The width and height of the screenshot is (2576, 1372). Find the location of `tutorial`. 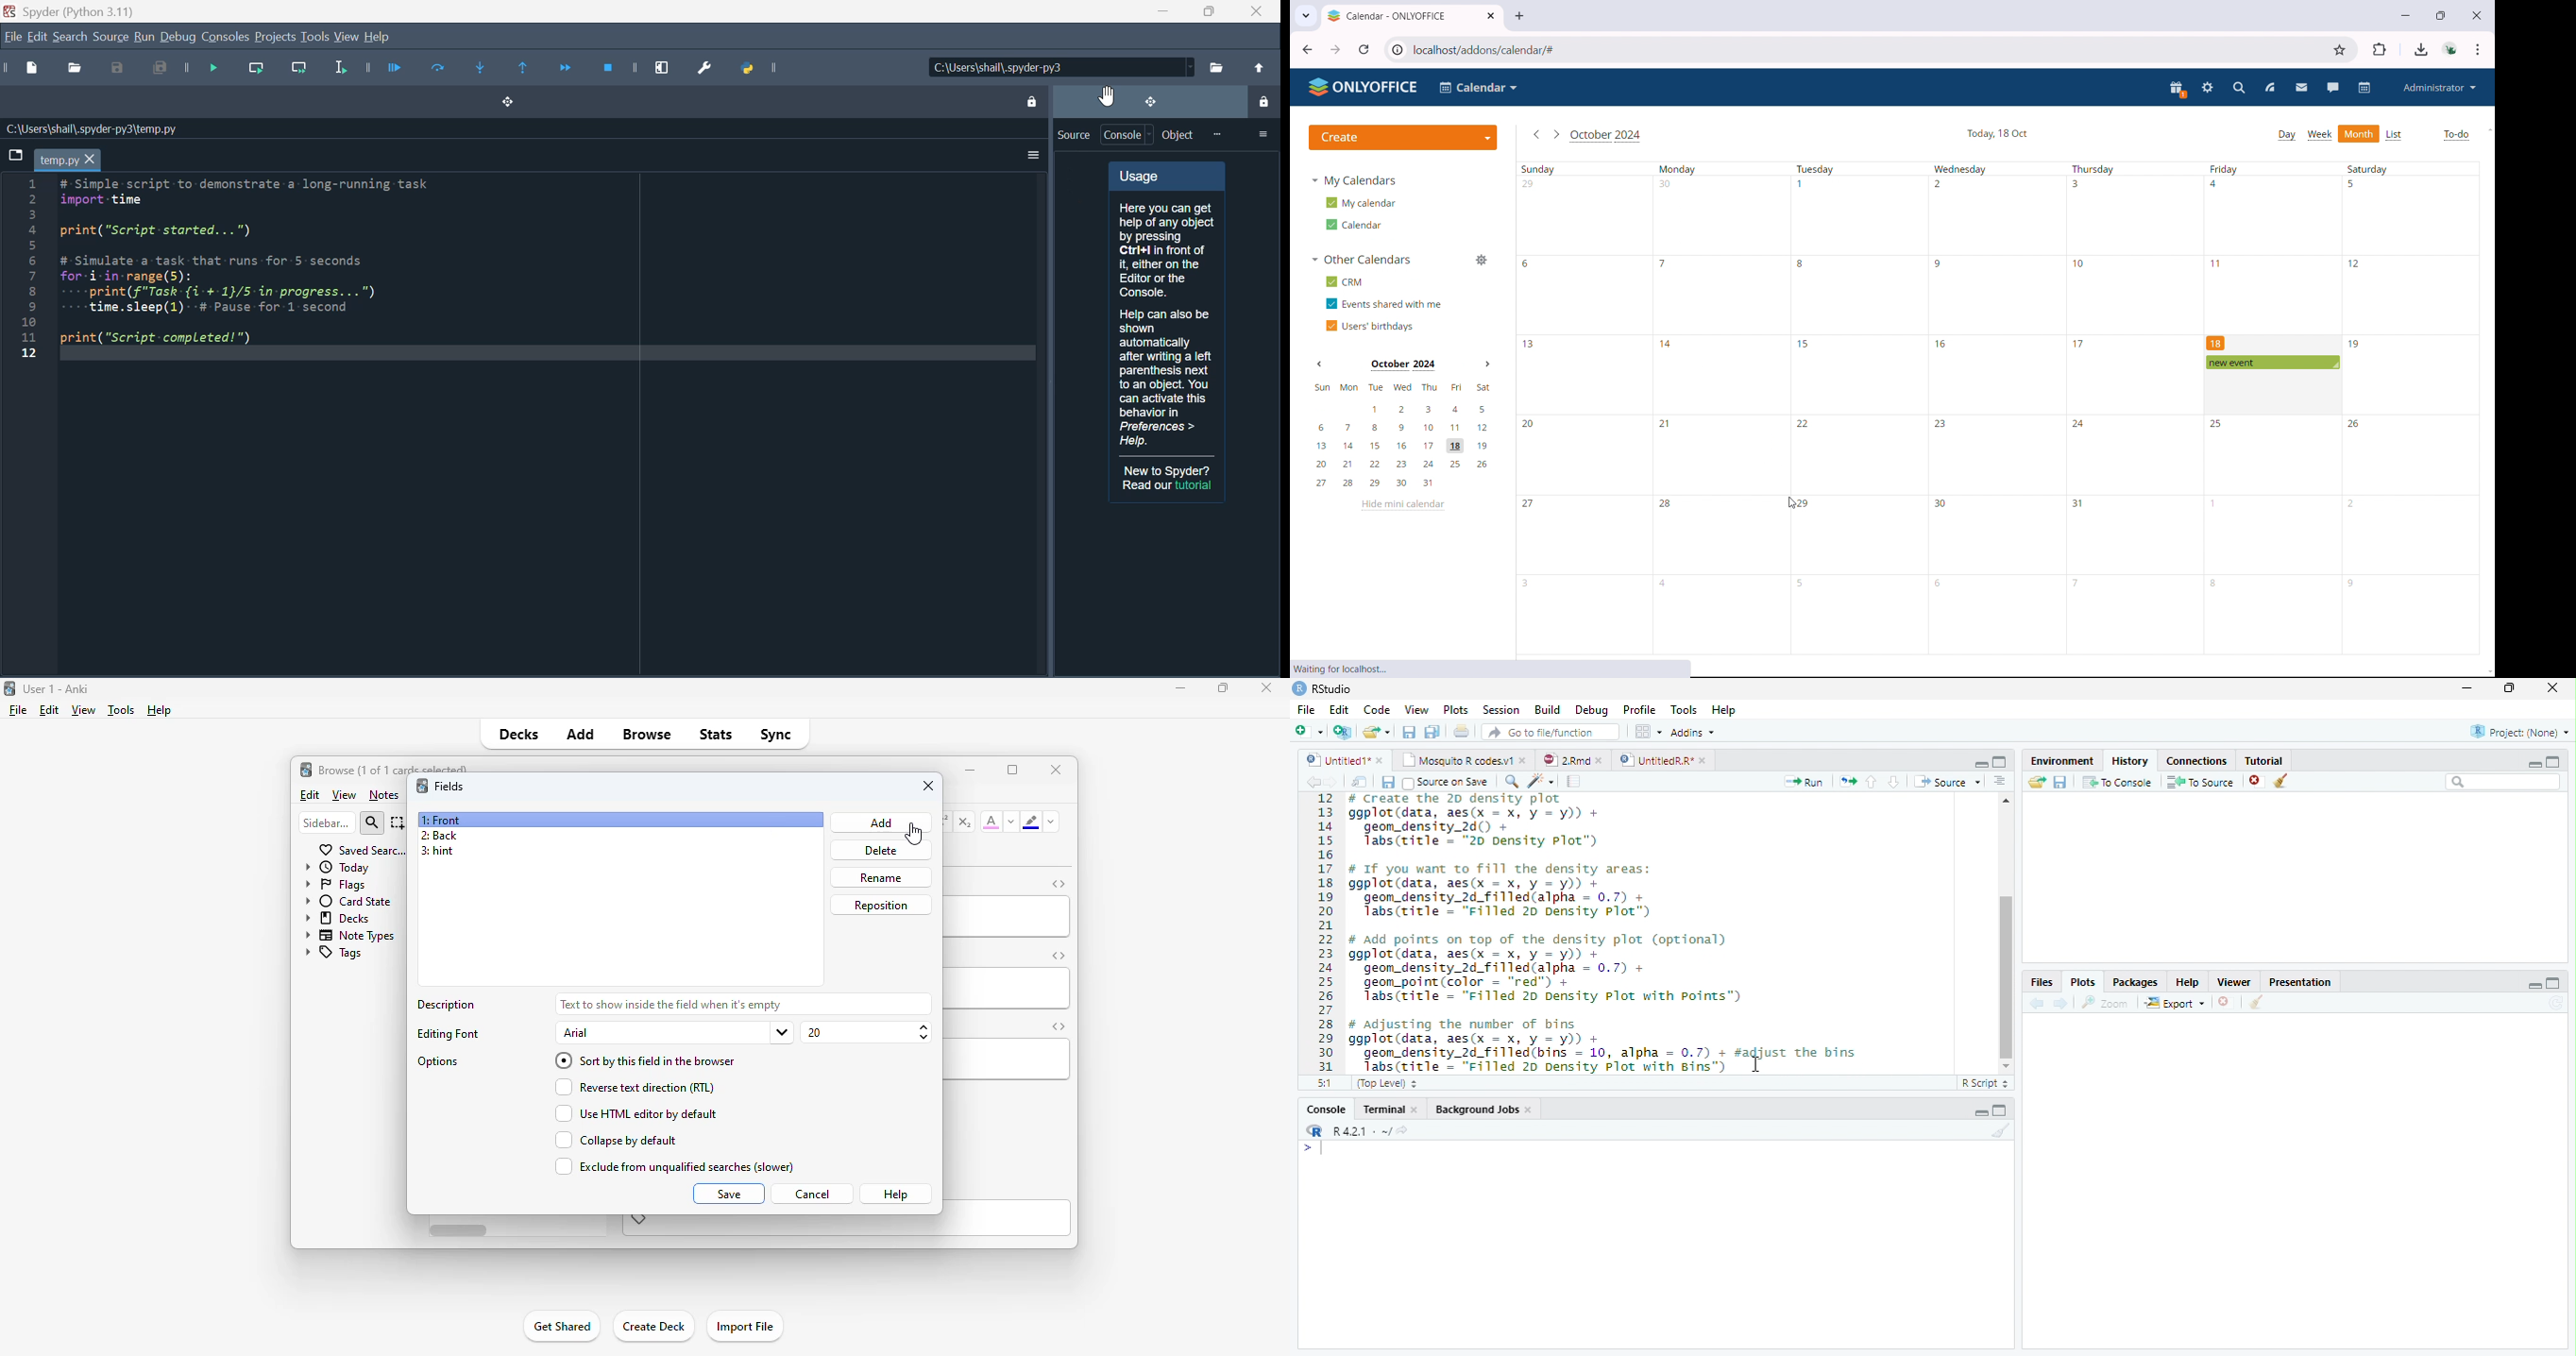

tutorial is located at coordinates (1196, 485).